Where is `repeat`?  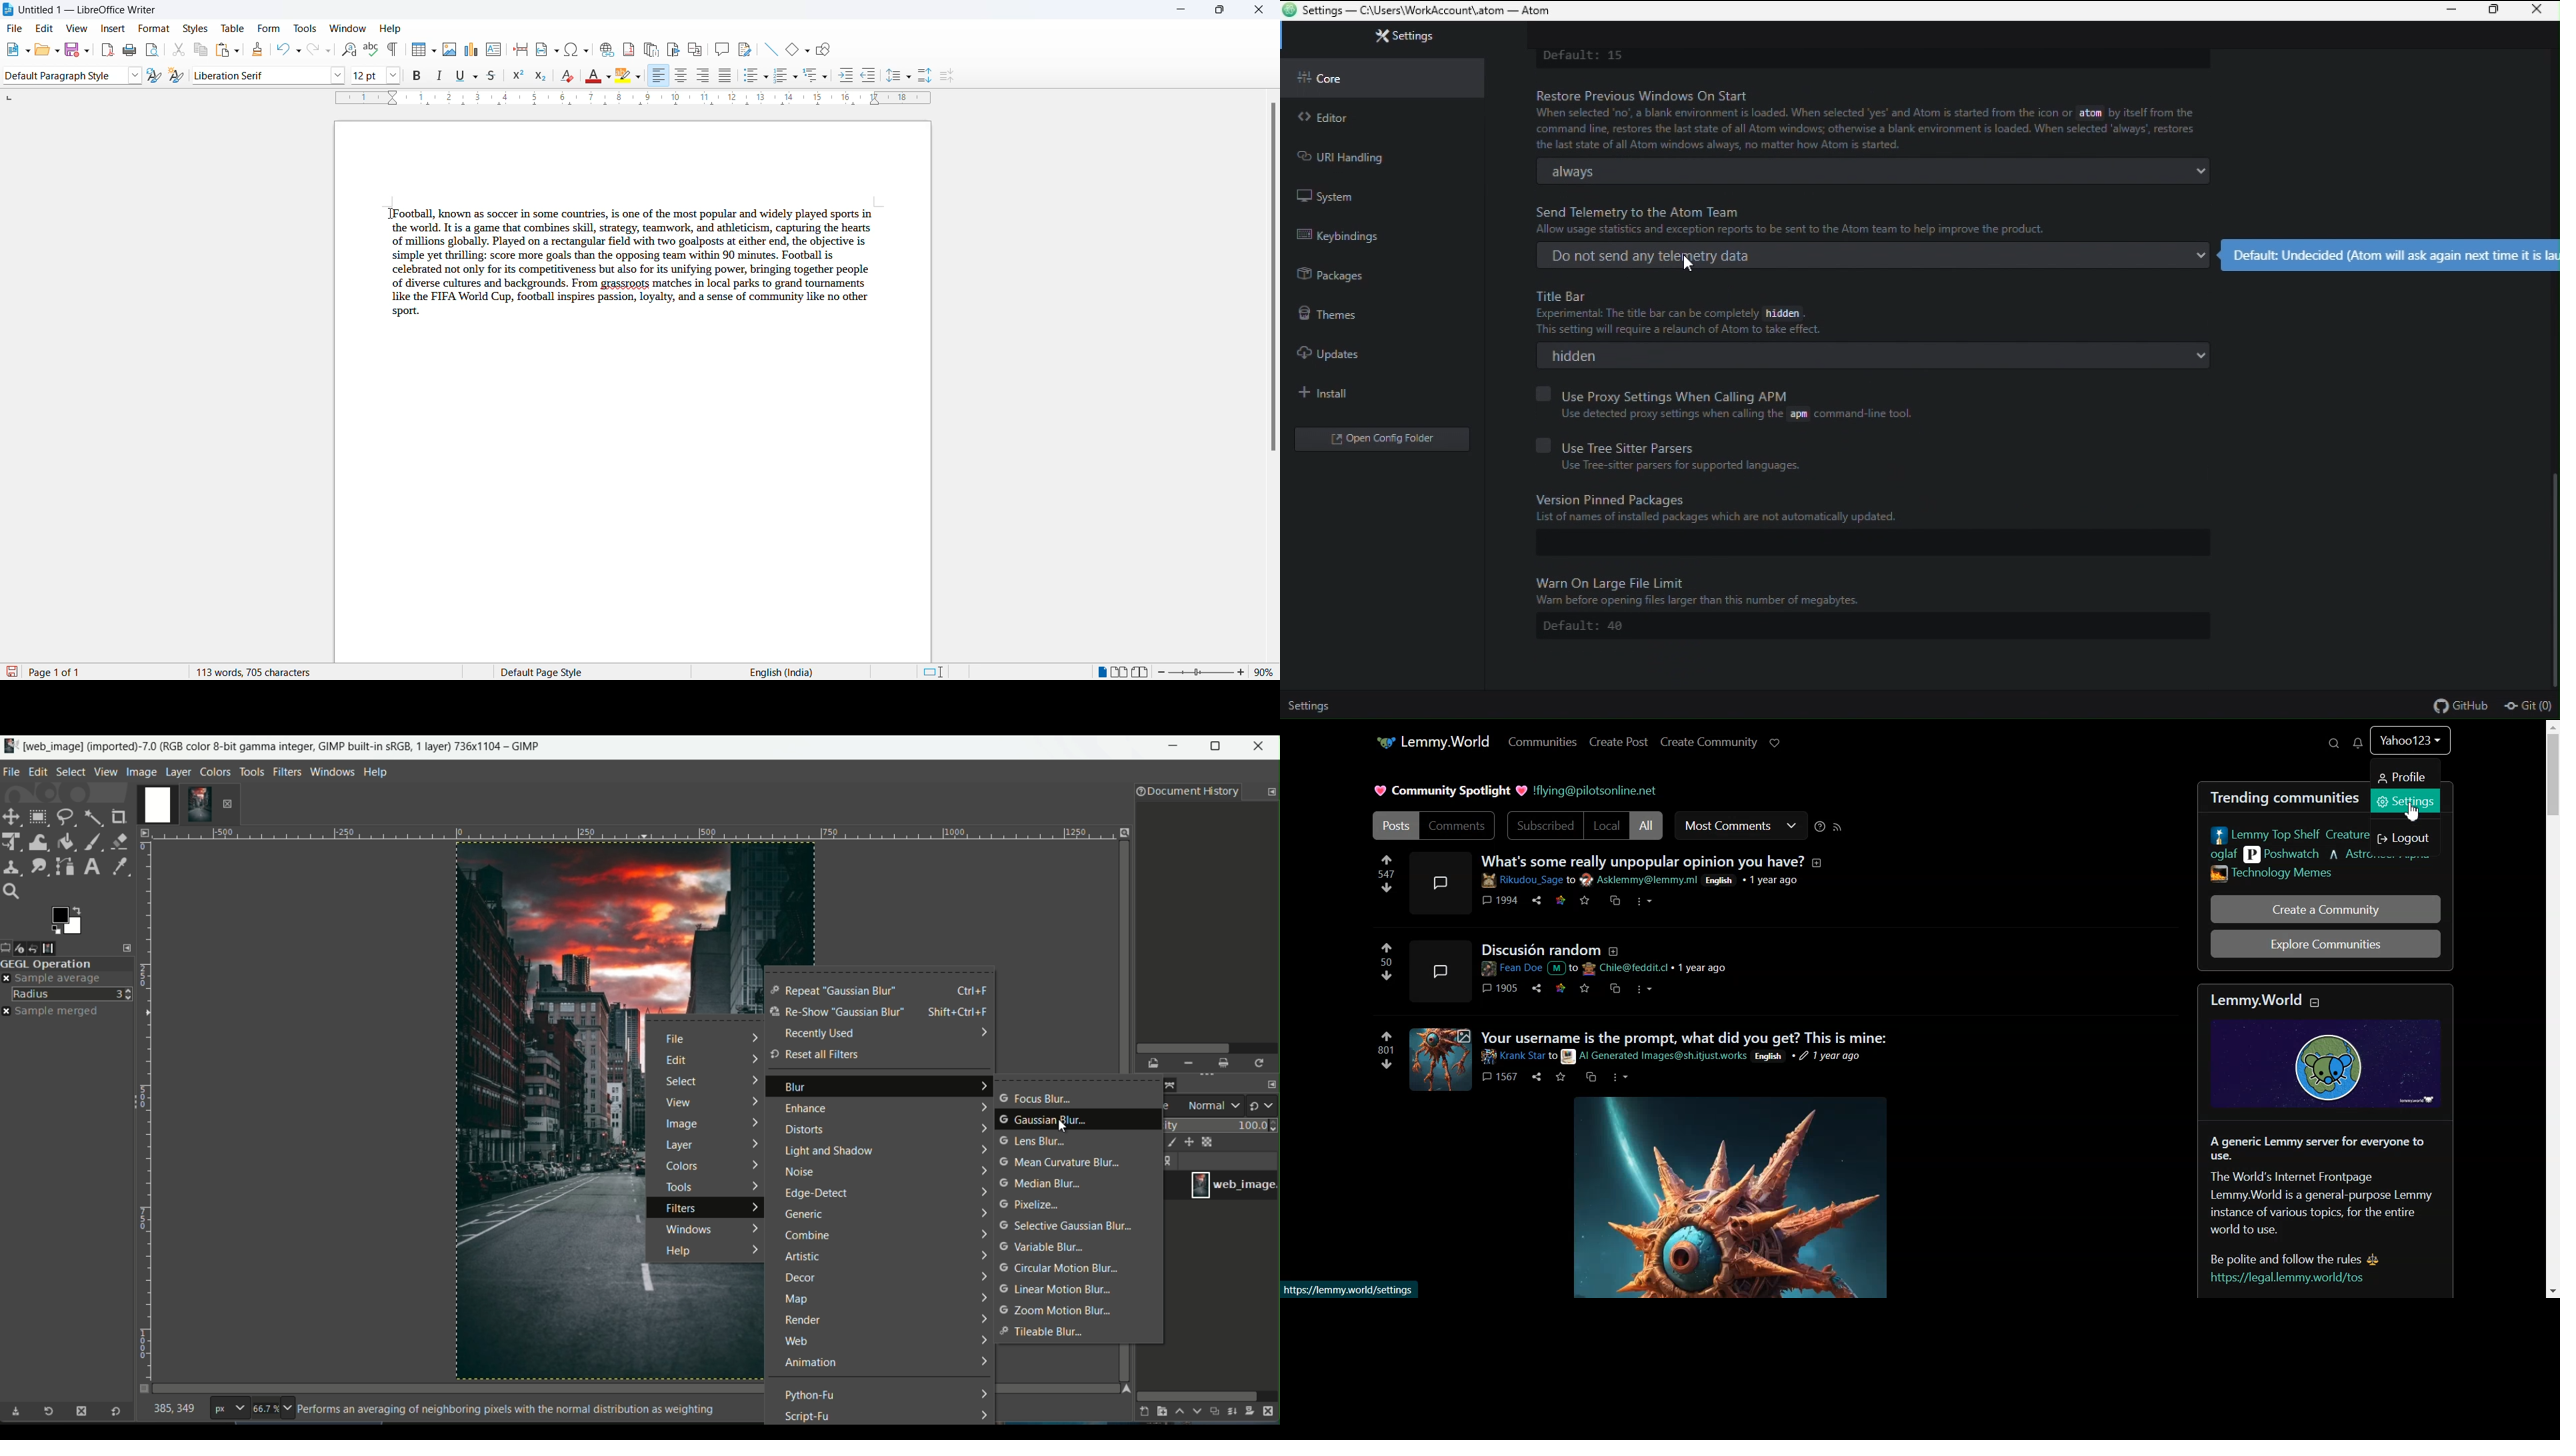 repeat is located at coordinates (833, 991).